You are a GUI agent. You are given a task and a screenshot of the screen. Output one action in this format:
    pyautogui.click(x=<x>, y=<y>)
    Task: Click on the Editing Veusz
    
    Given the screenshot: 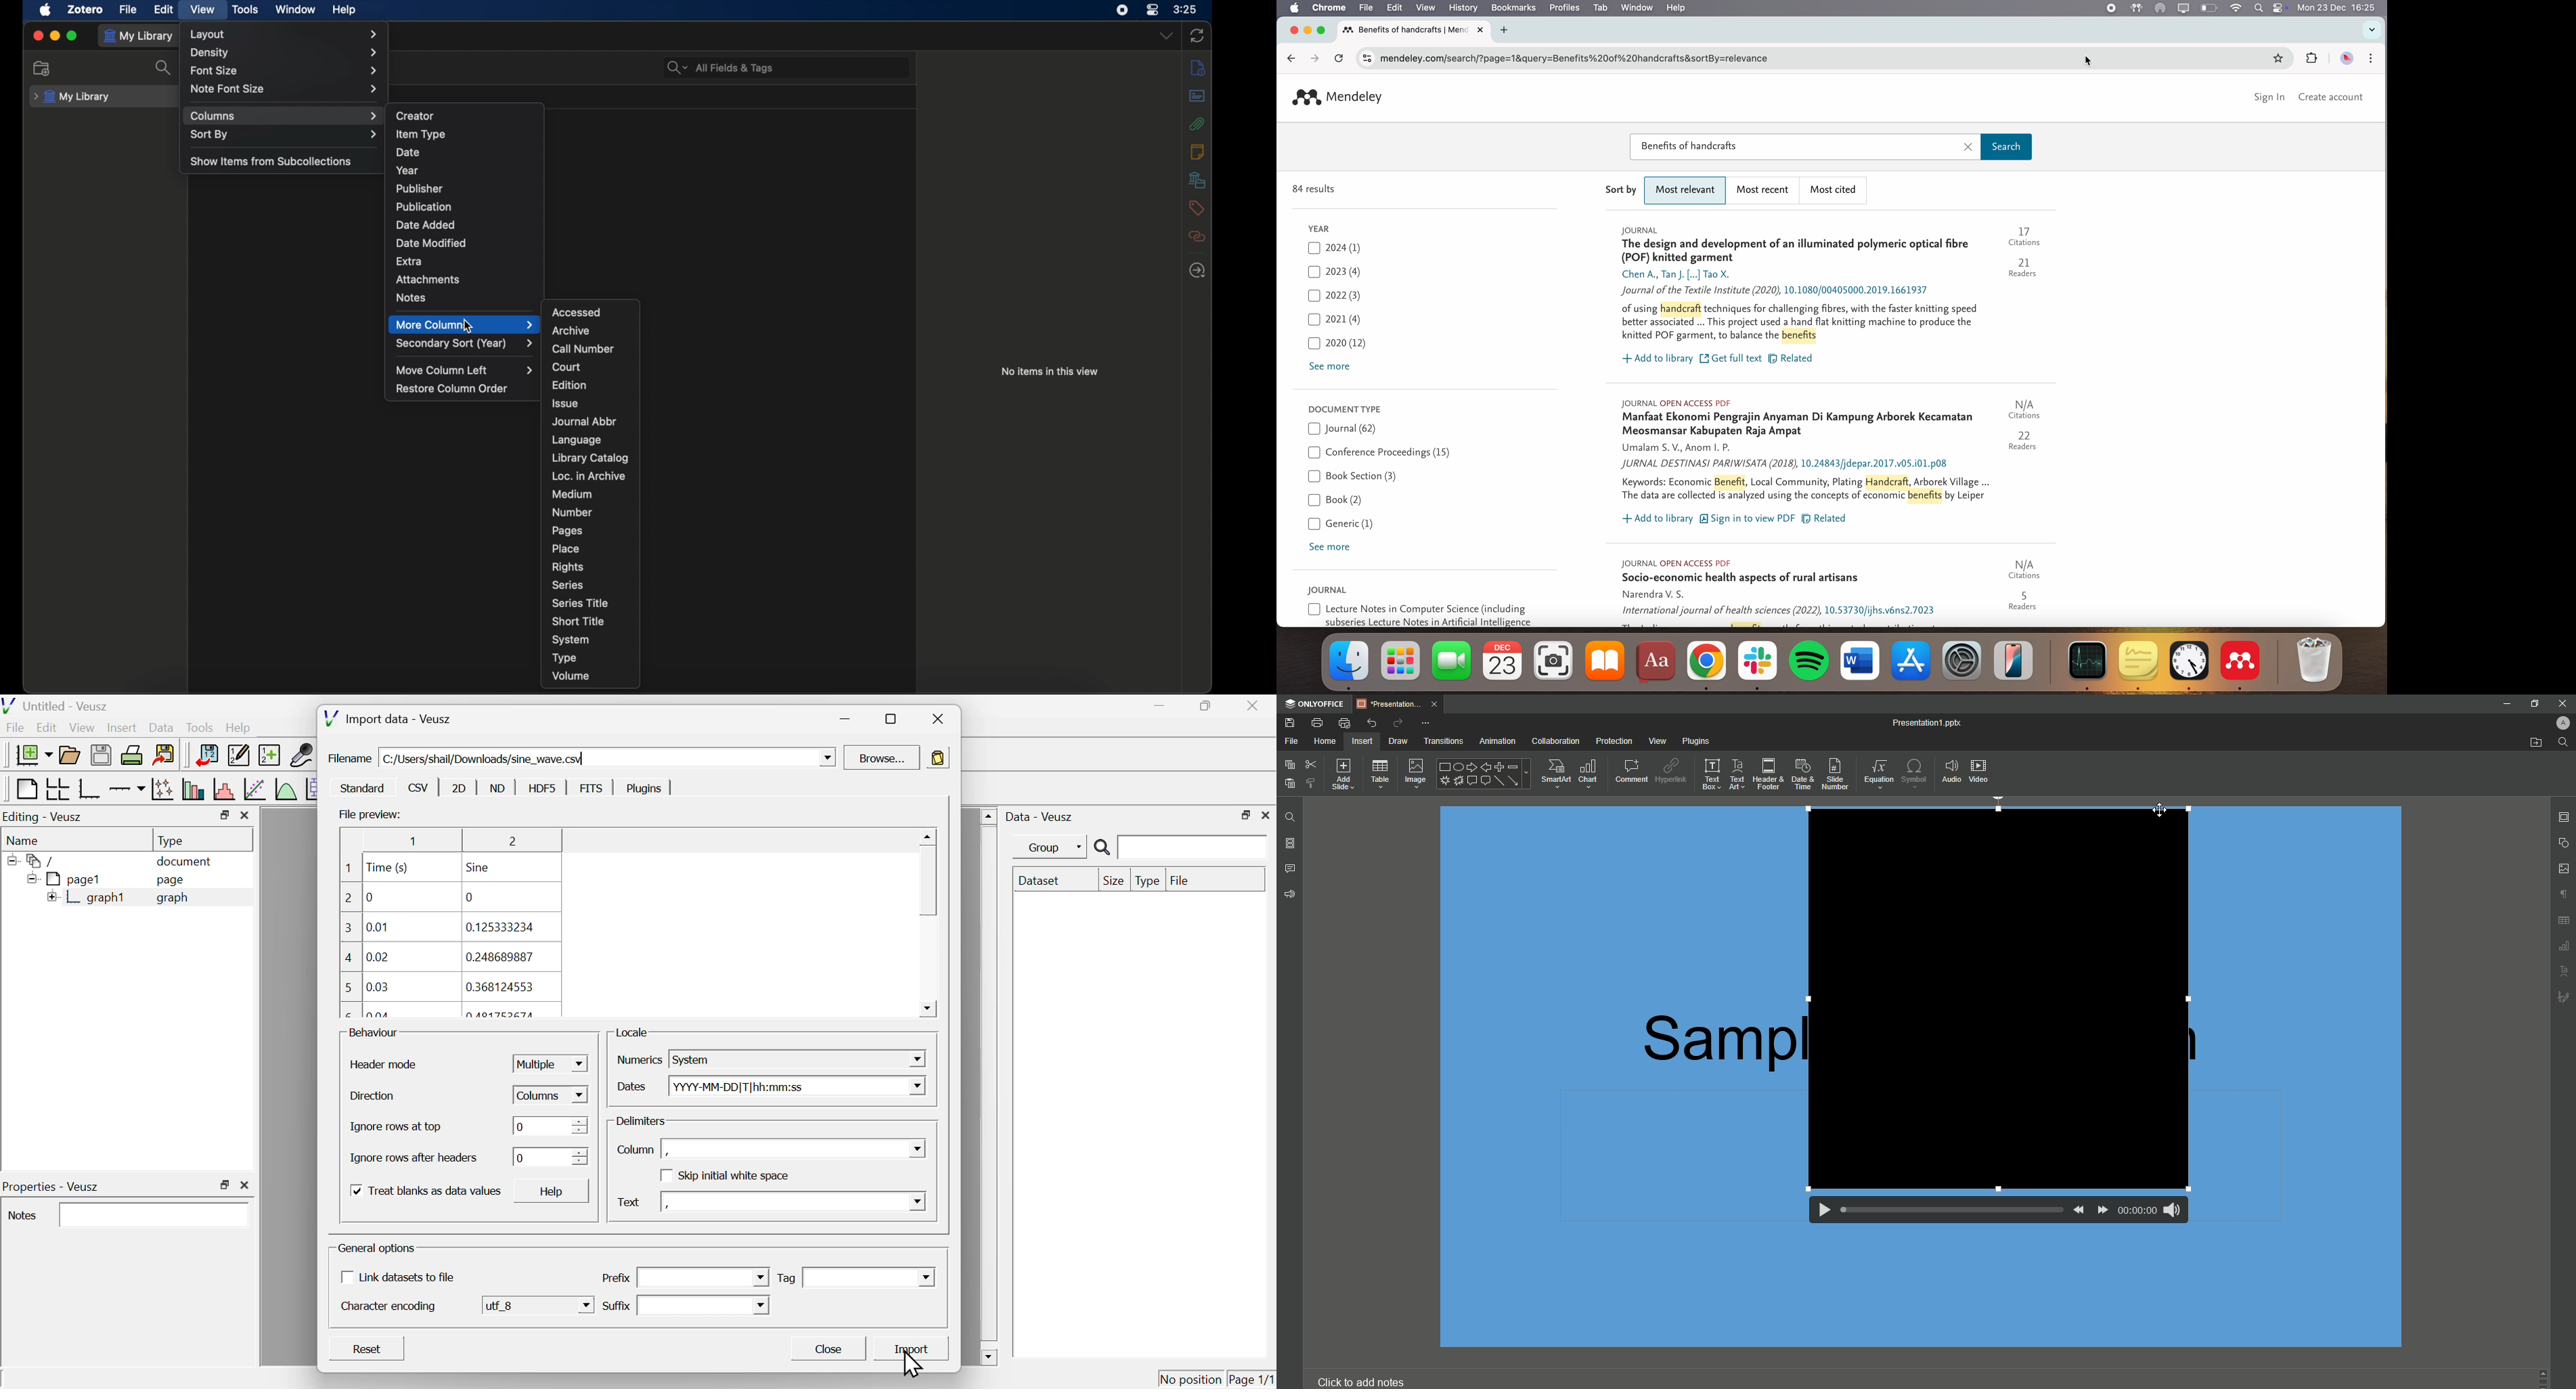 What is the action you would take?
    pyautogui.click(x=45, y=817)
    